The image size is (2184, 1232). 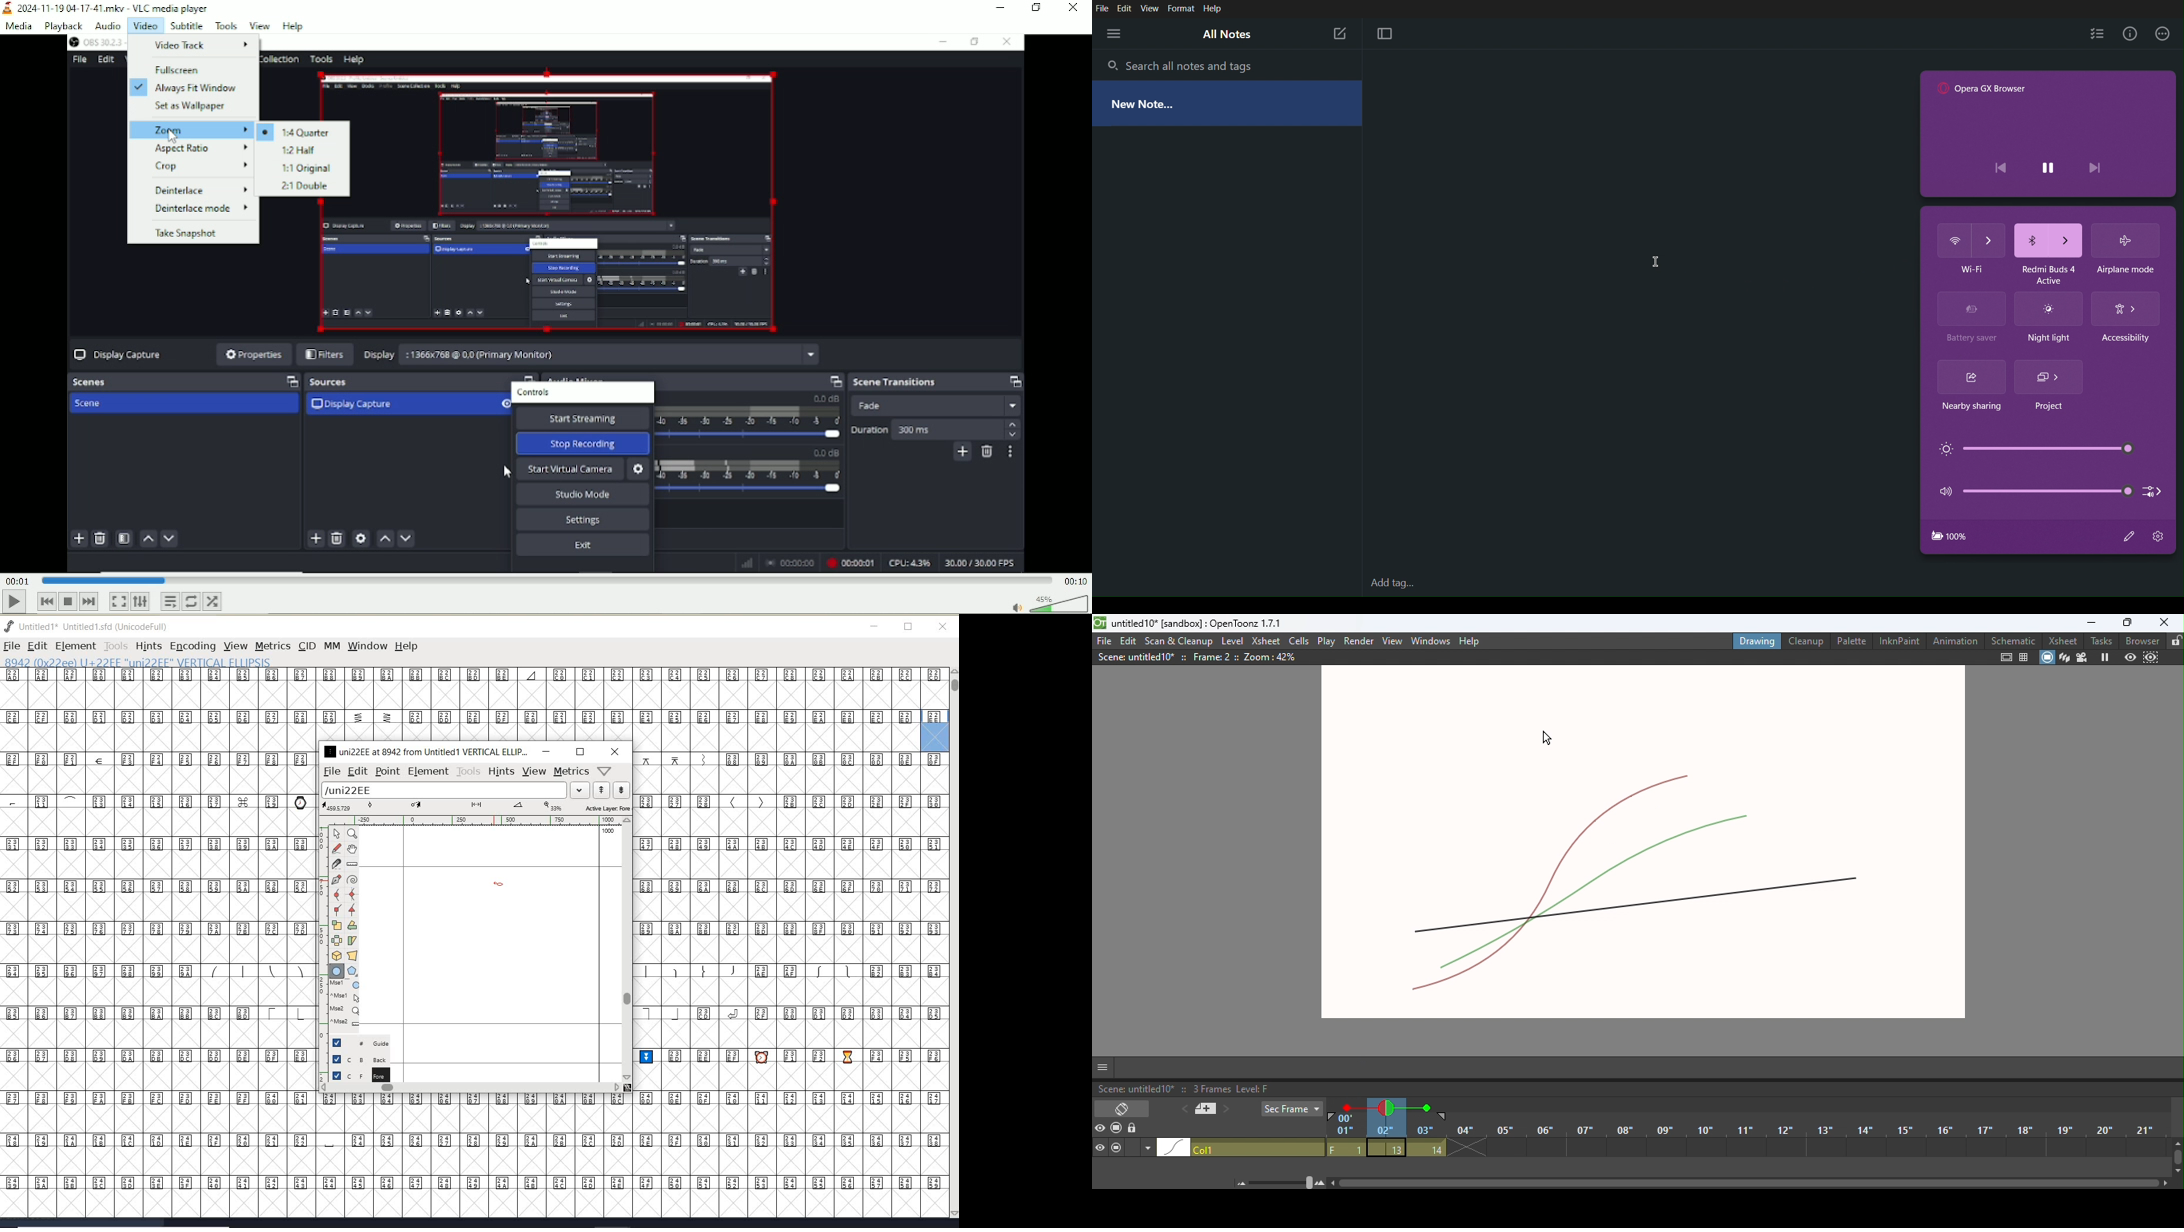 What do you see at coordinates (2162, 34) in the screenshot?
I see `More` at bounding box center [2162, 34].